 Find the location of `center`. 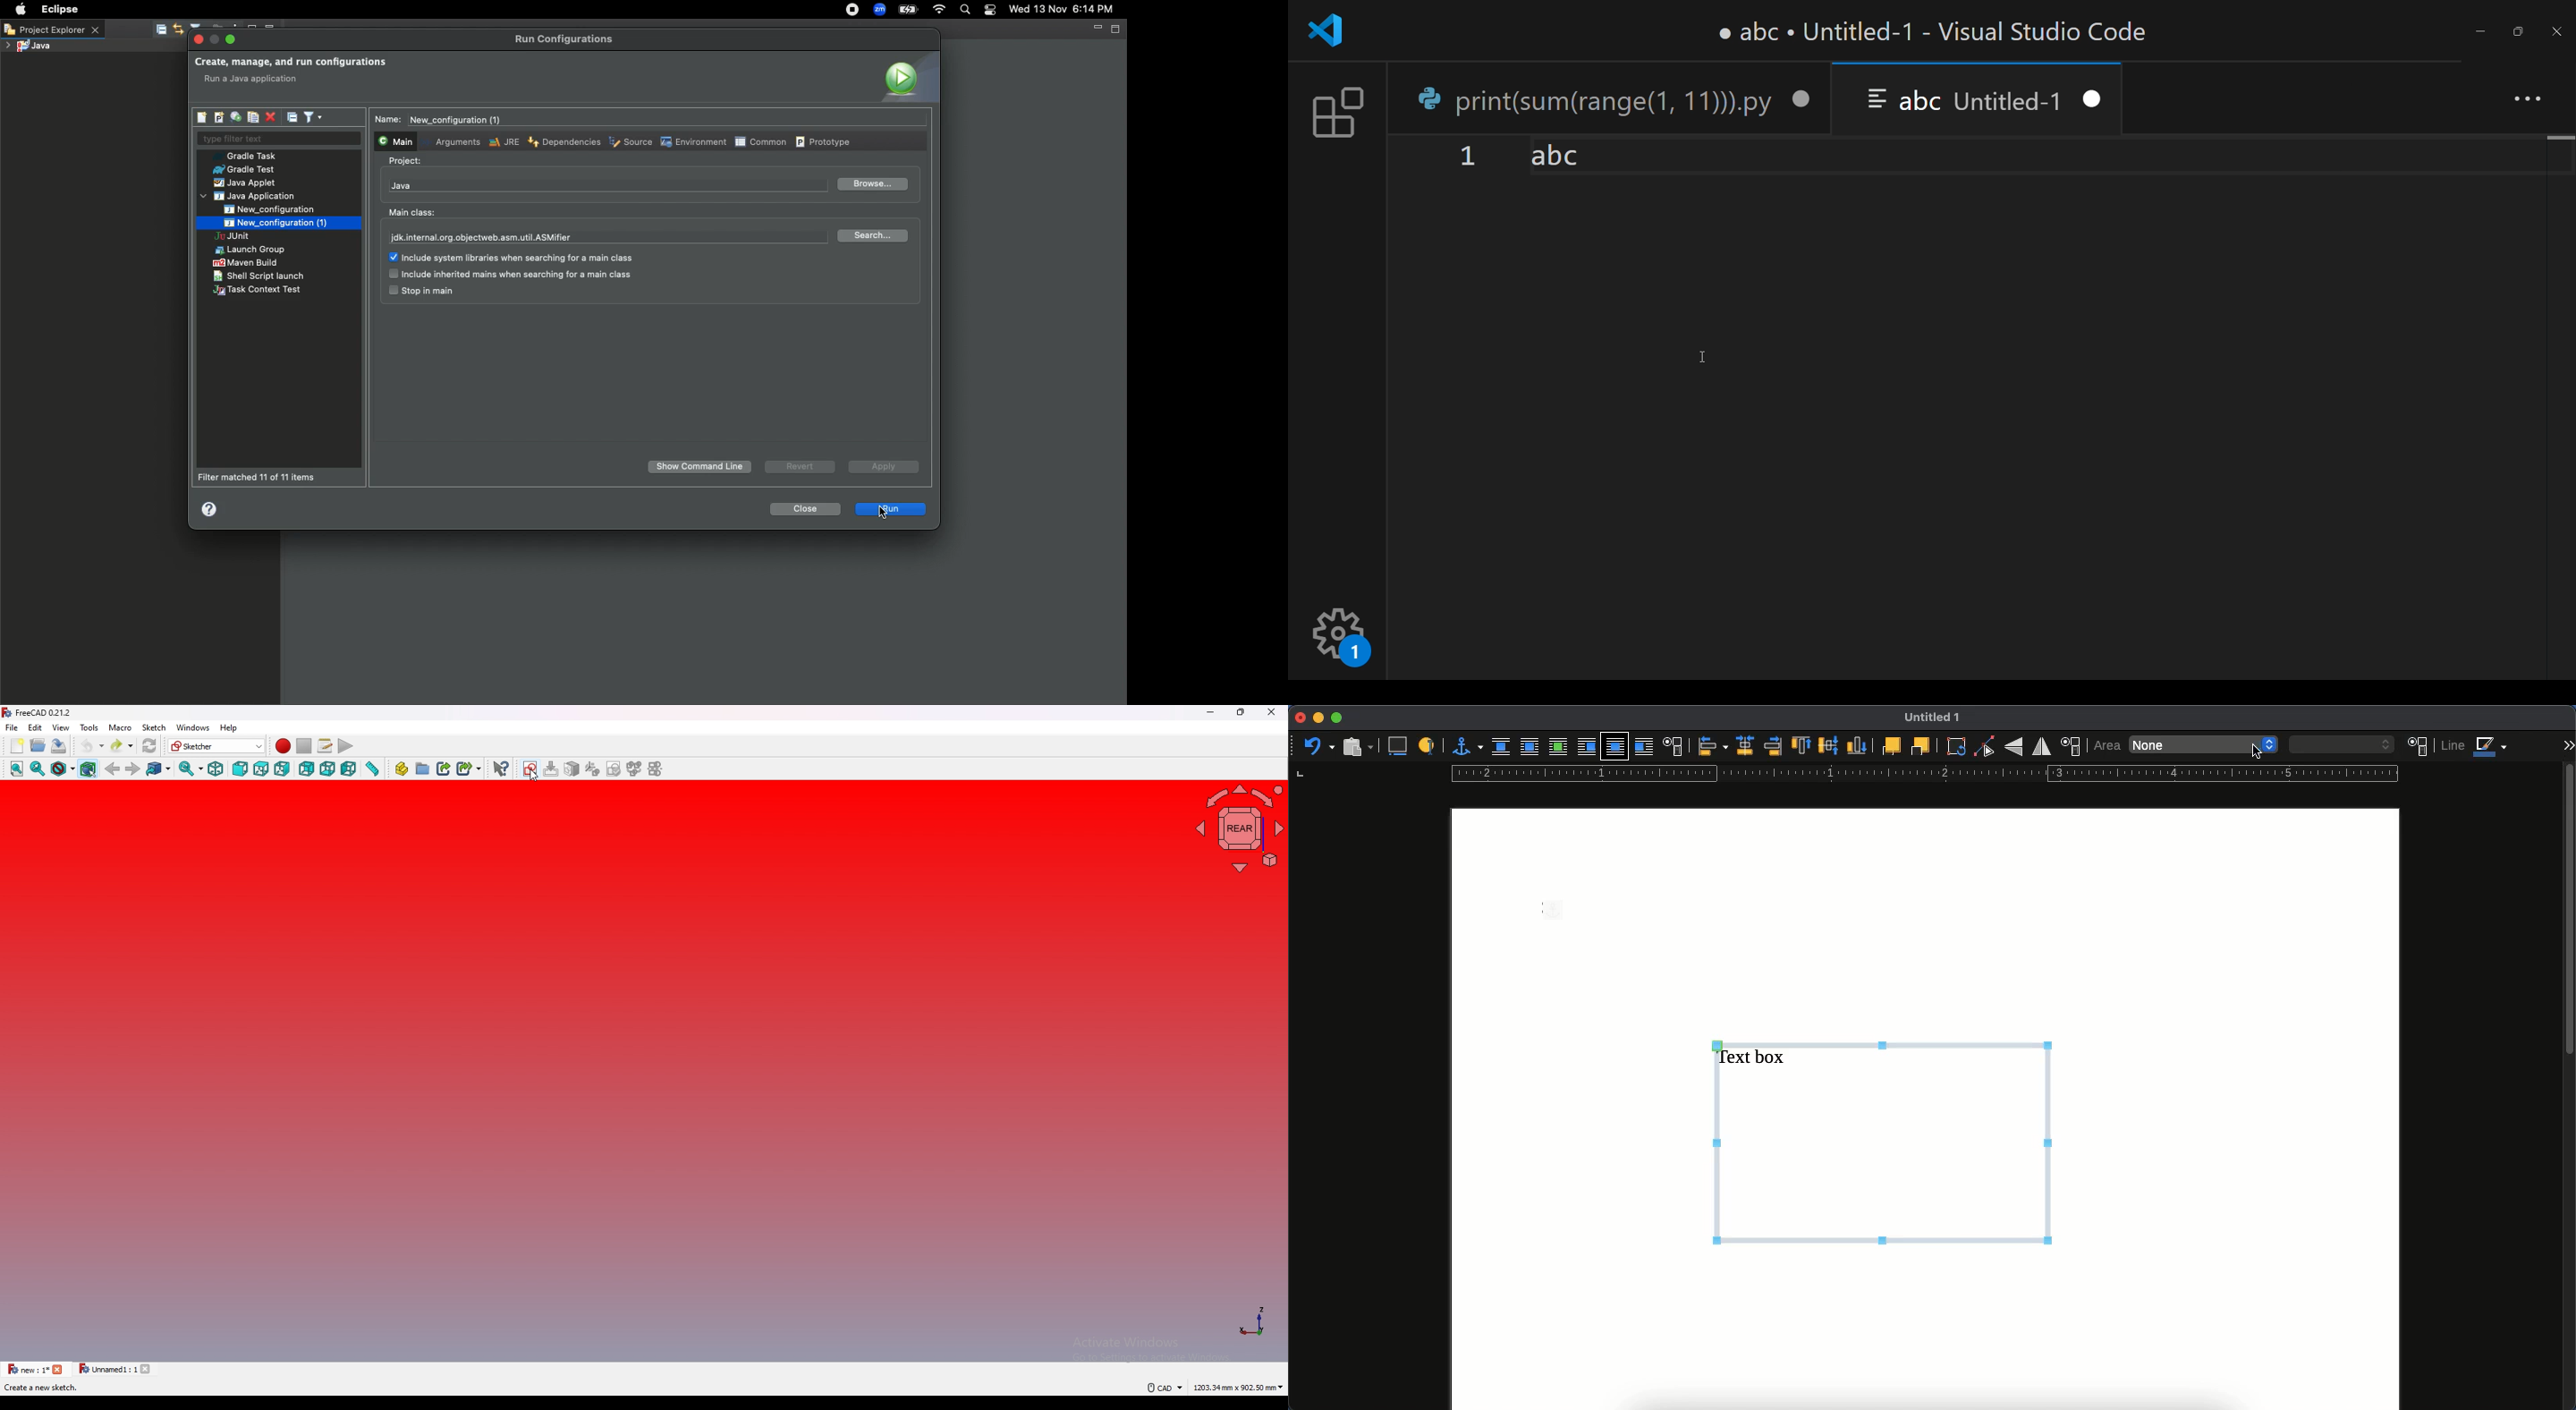

center is located at coordinates (1828, 745).